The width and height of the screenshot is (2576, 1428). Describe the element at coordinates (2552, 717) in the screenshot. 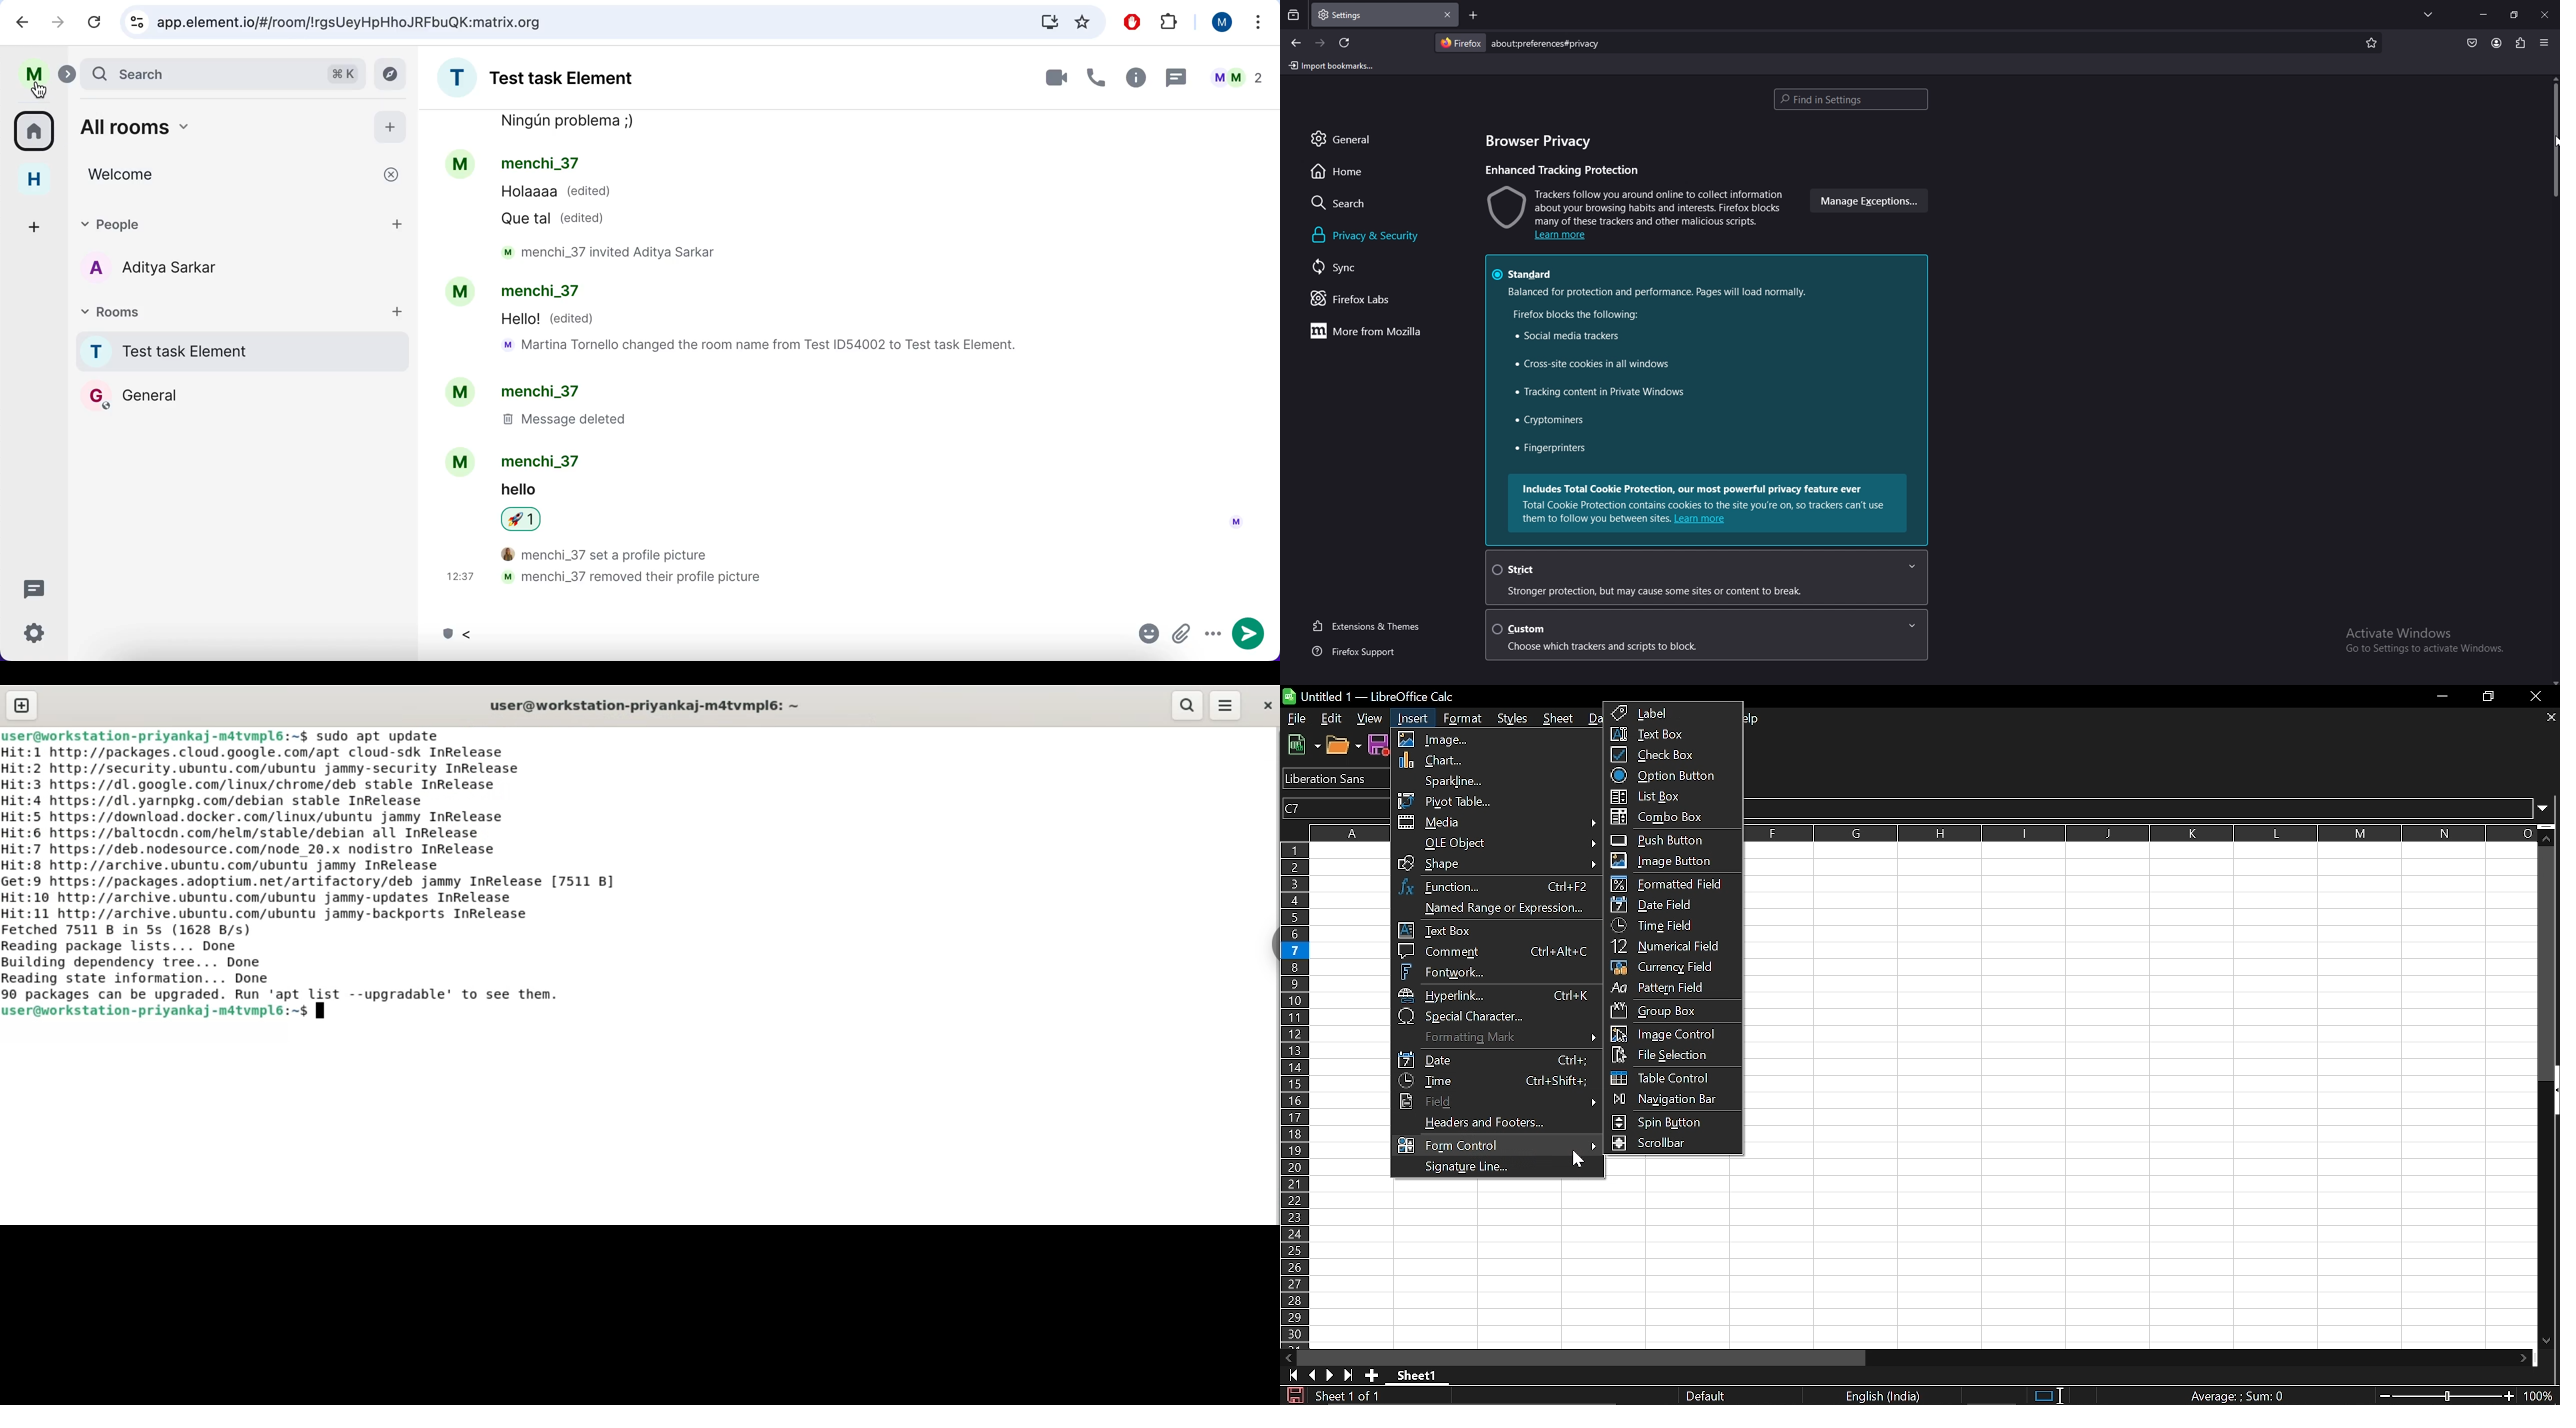

I see `Close document` at that location.